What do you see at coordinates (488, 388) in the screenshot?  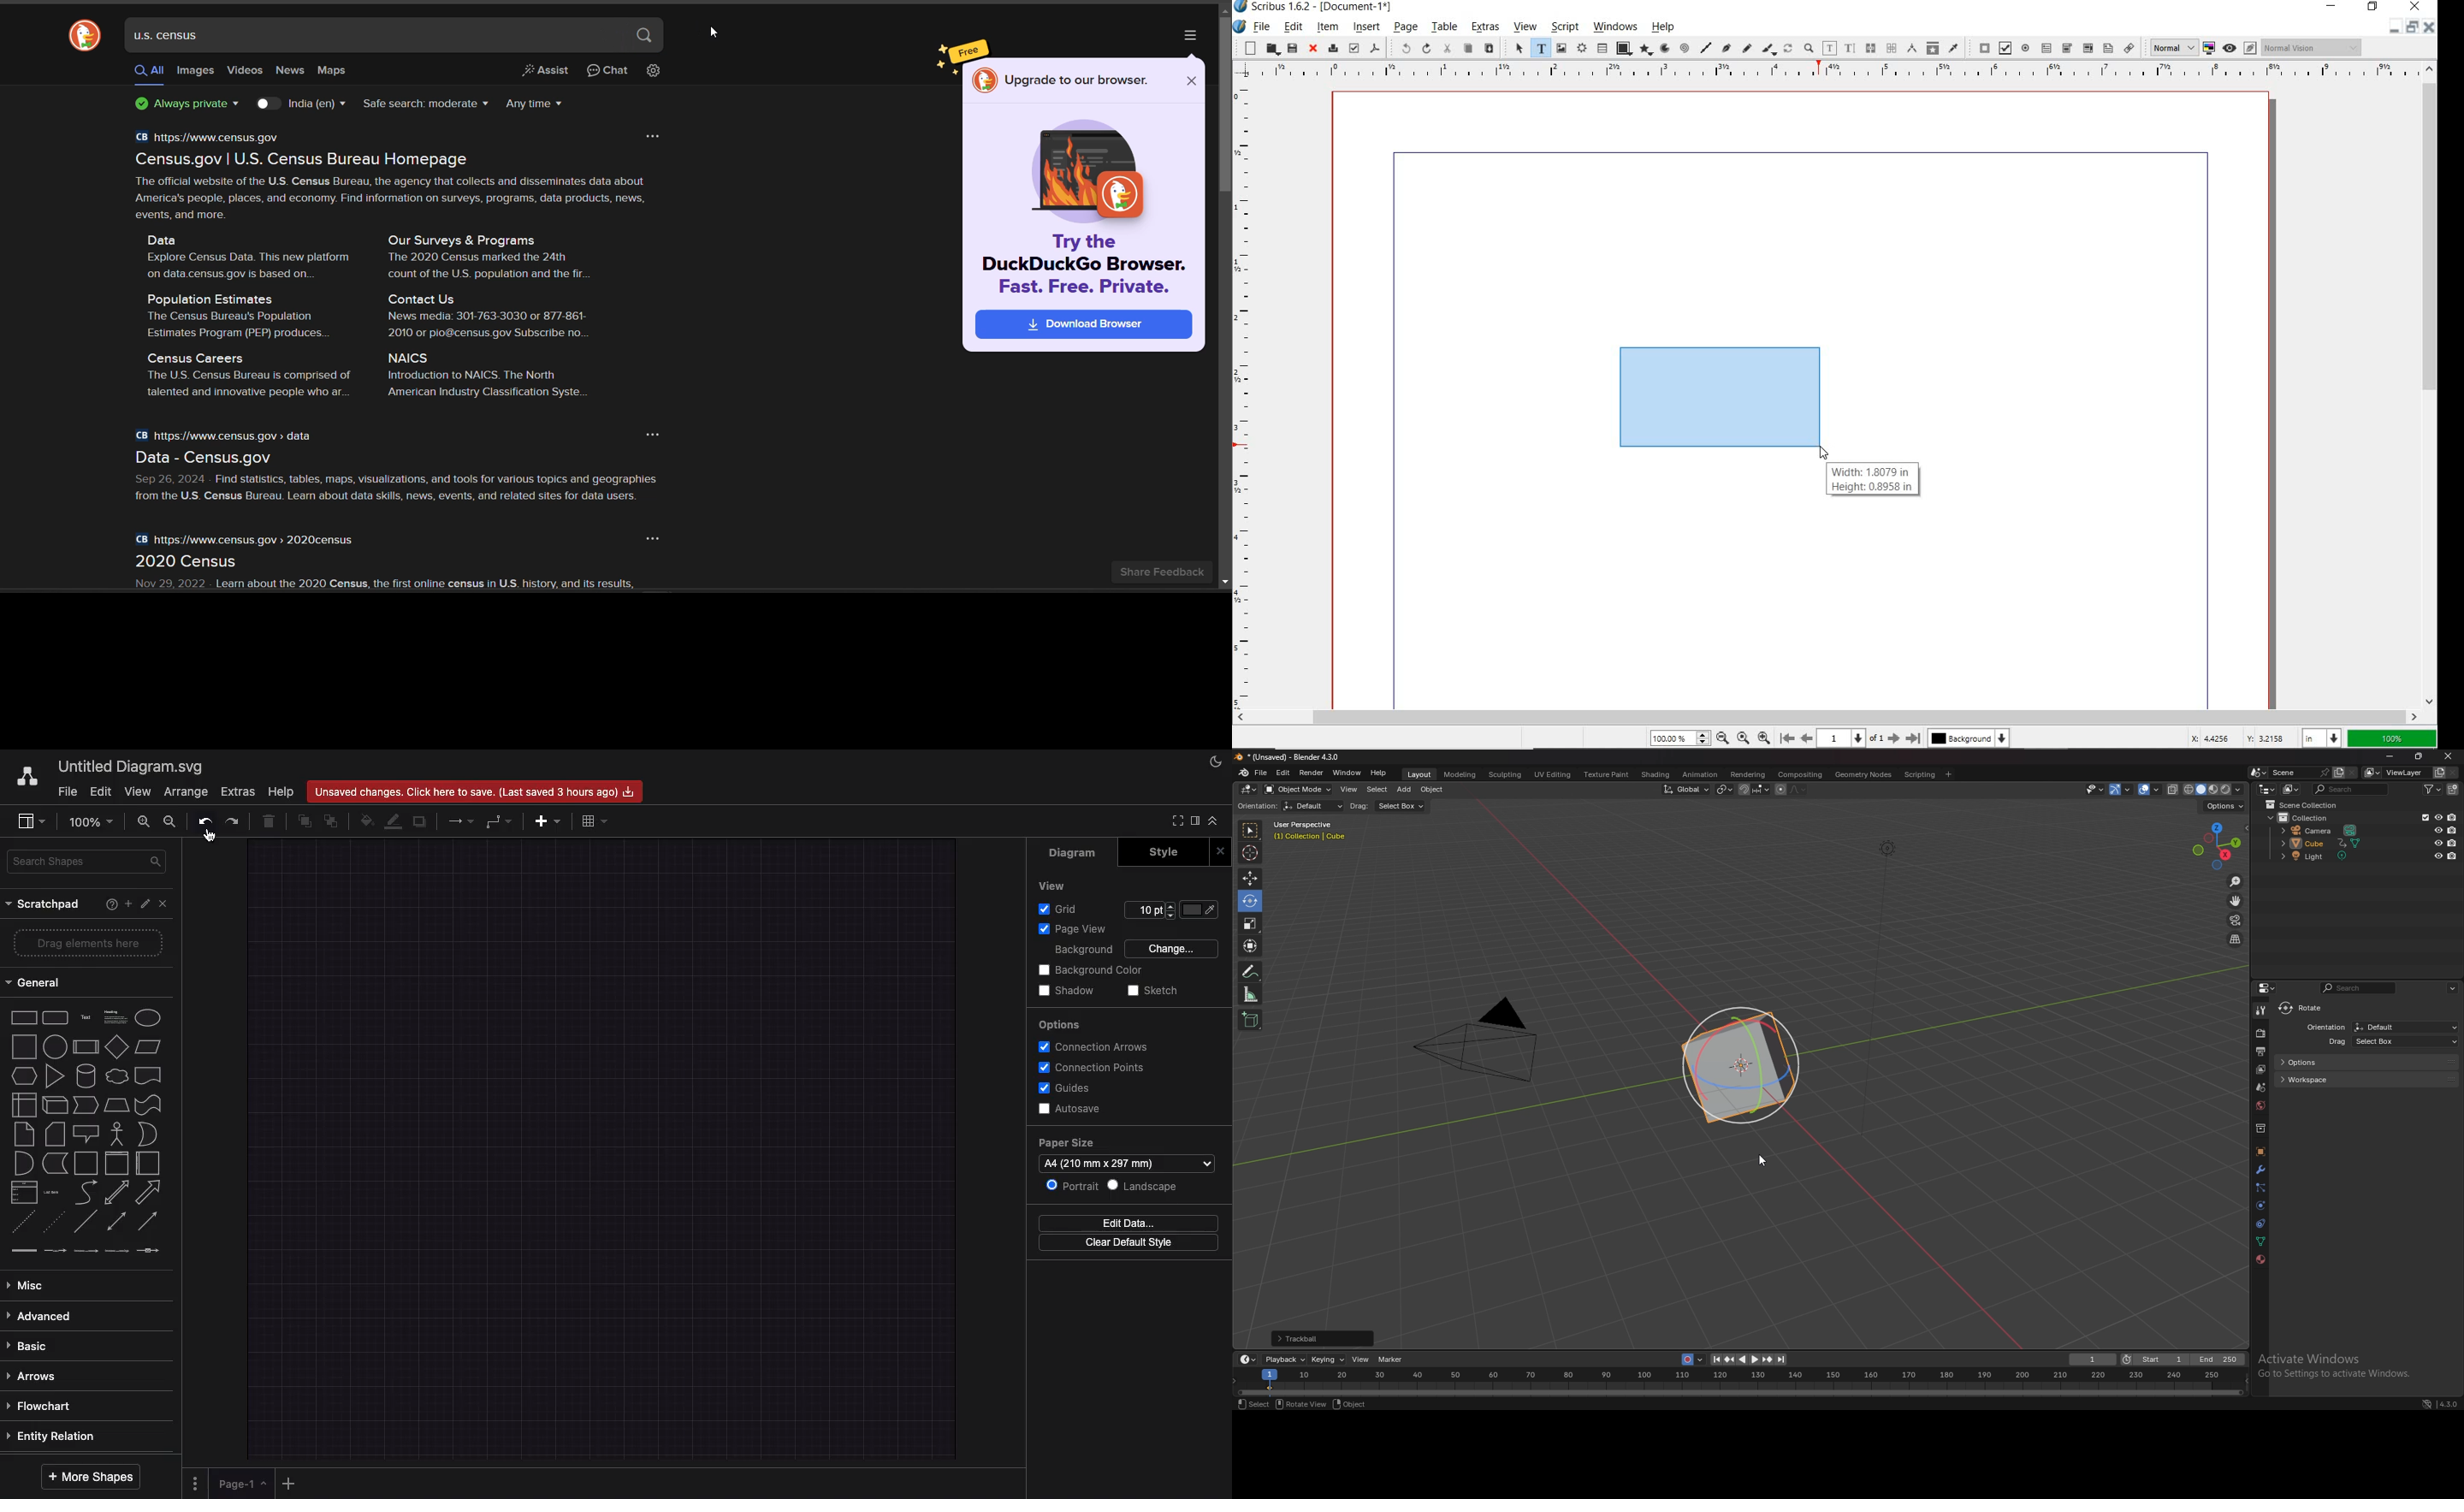 I see `Introduction to NAILS. The North
American Industry Classification Syste...` at bounding box center [488, 388].